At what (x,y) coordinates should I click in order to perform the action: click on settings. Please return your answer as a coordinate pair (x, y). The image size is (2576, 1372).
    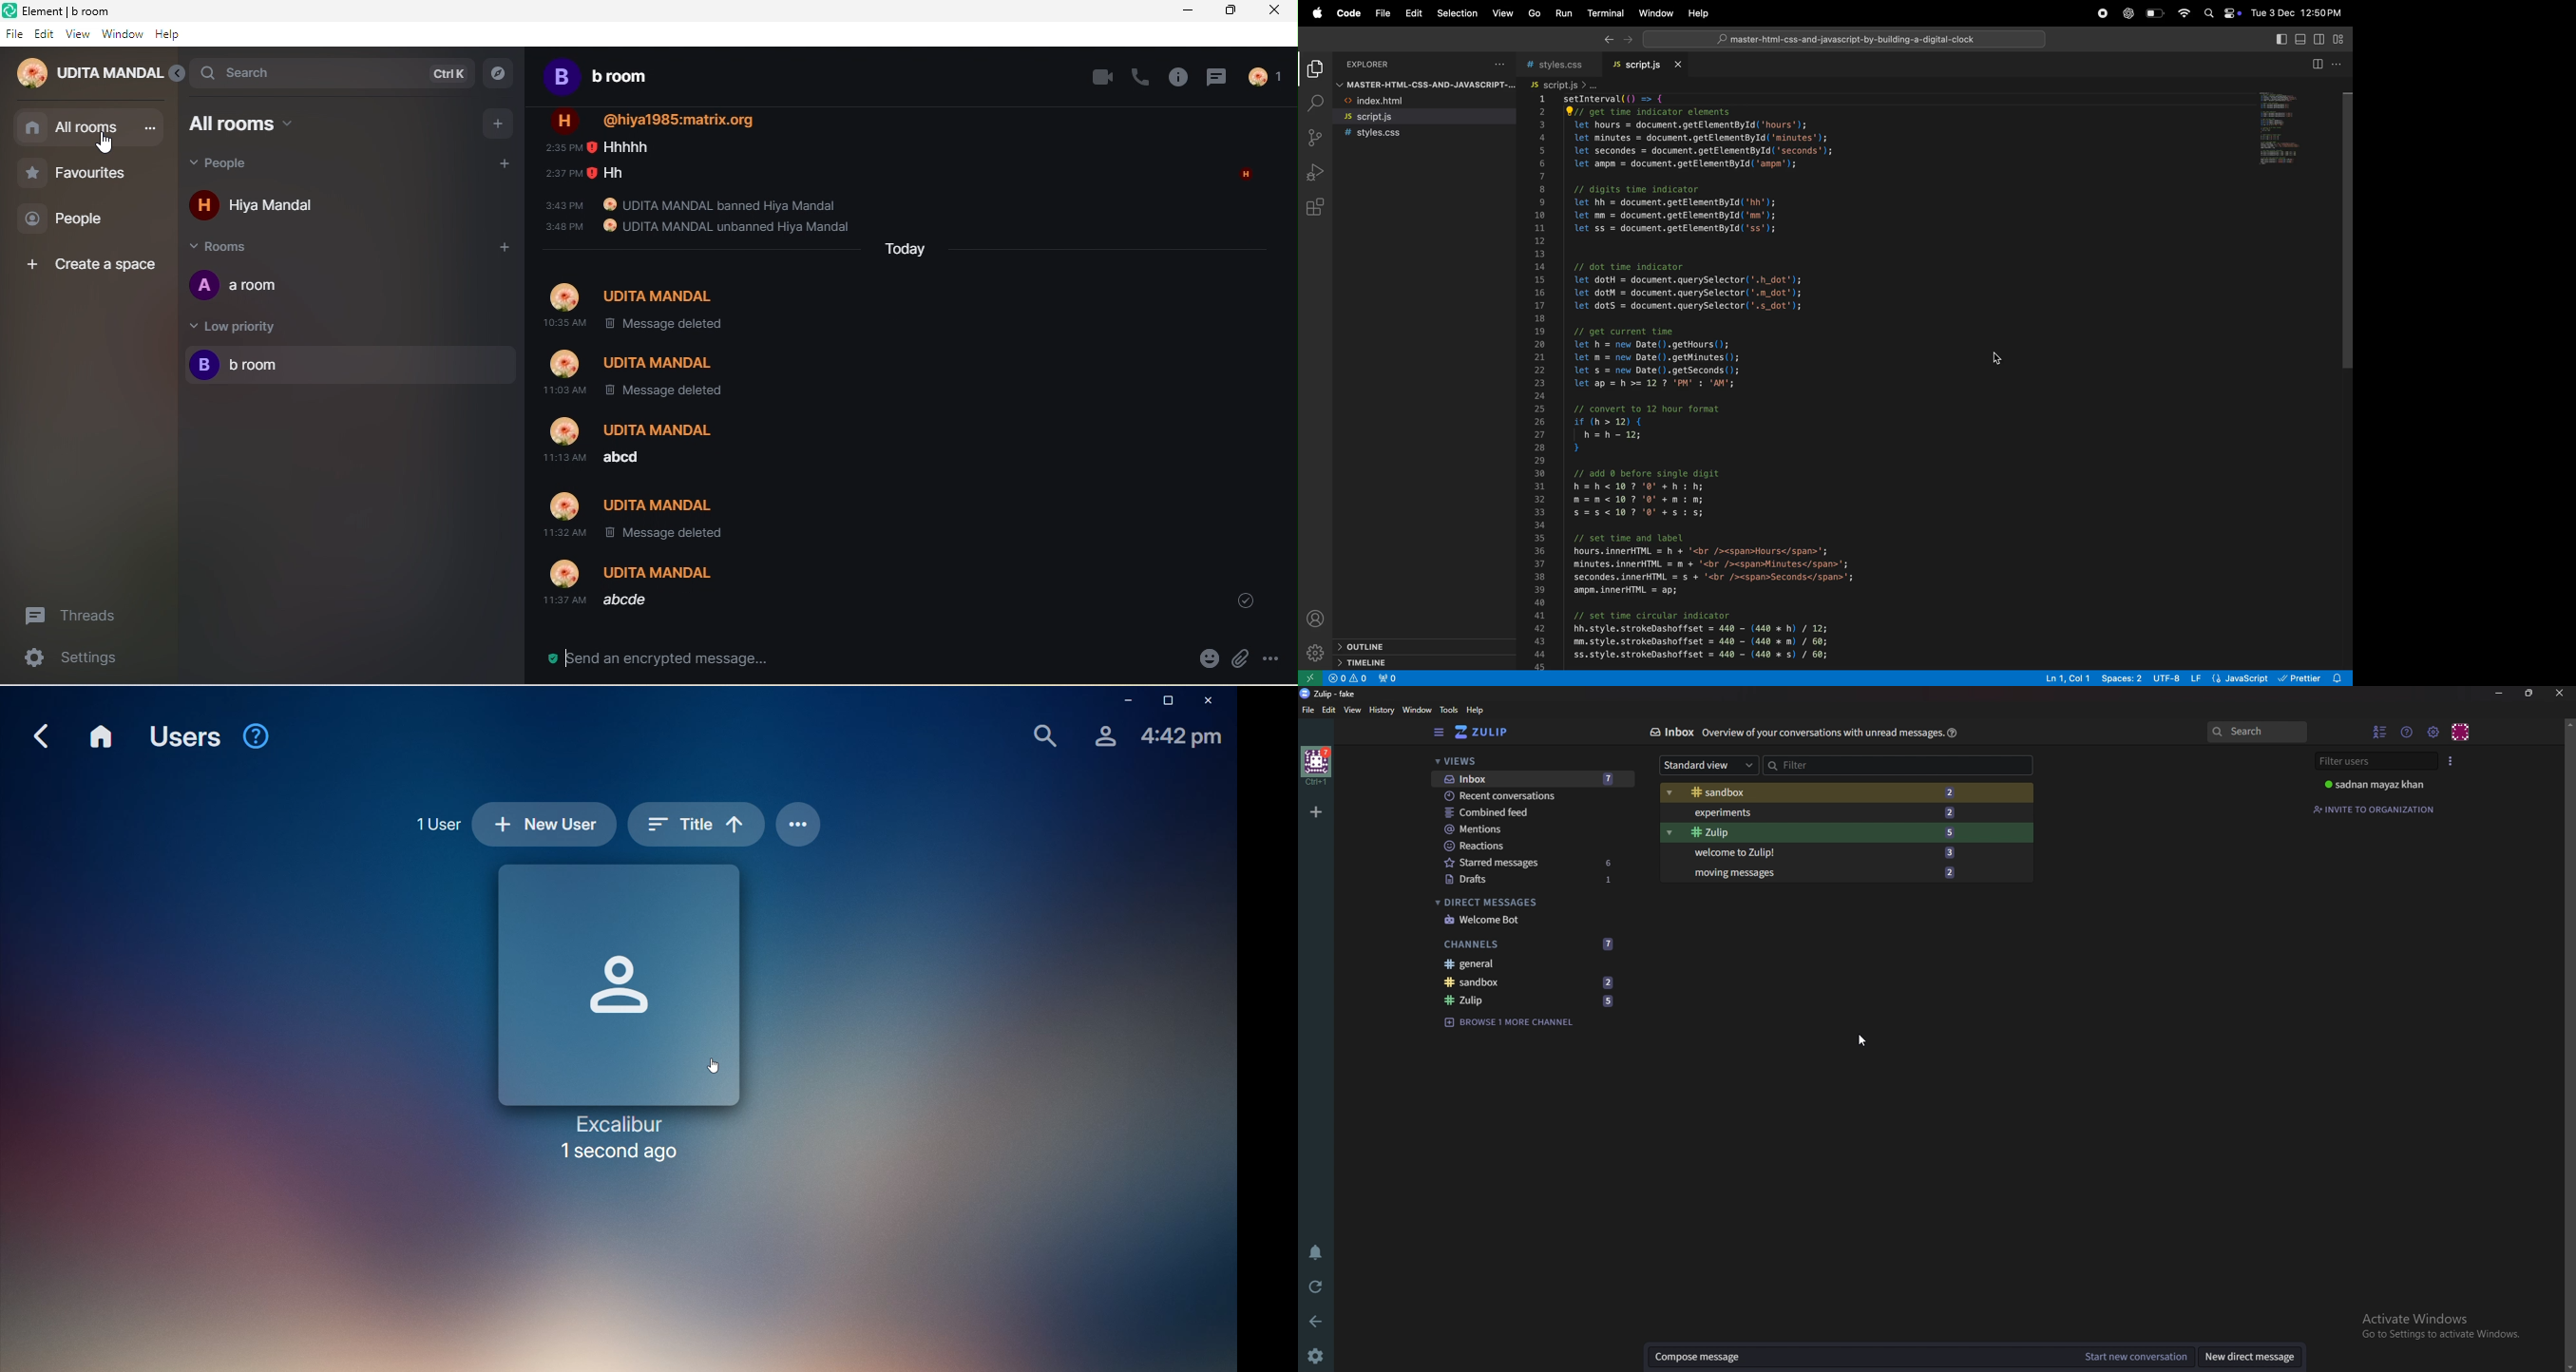
    Looking at the image, I should click on (1318, 1355).